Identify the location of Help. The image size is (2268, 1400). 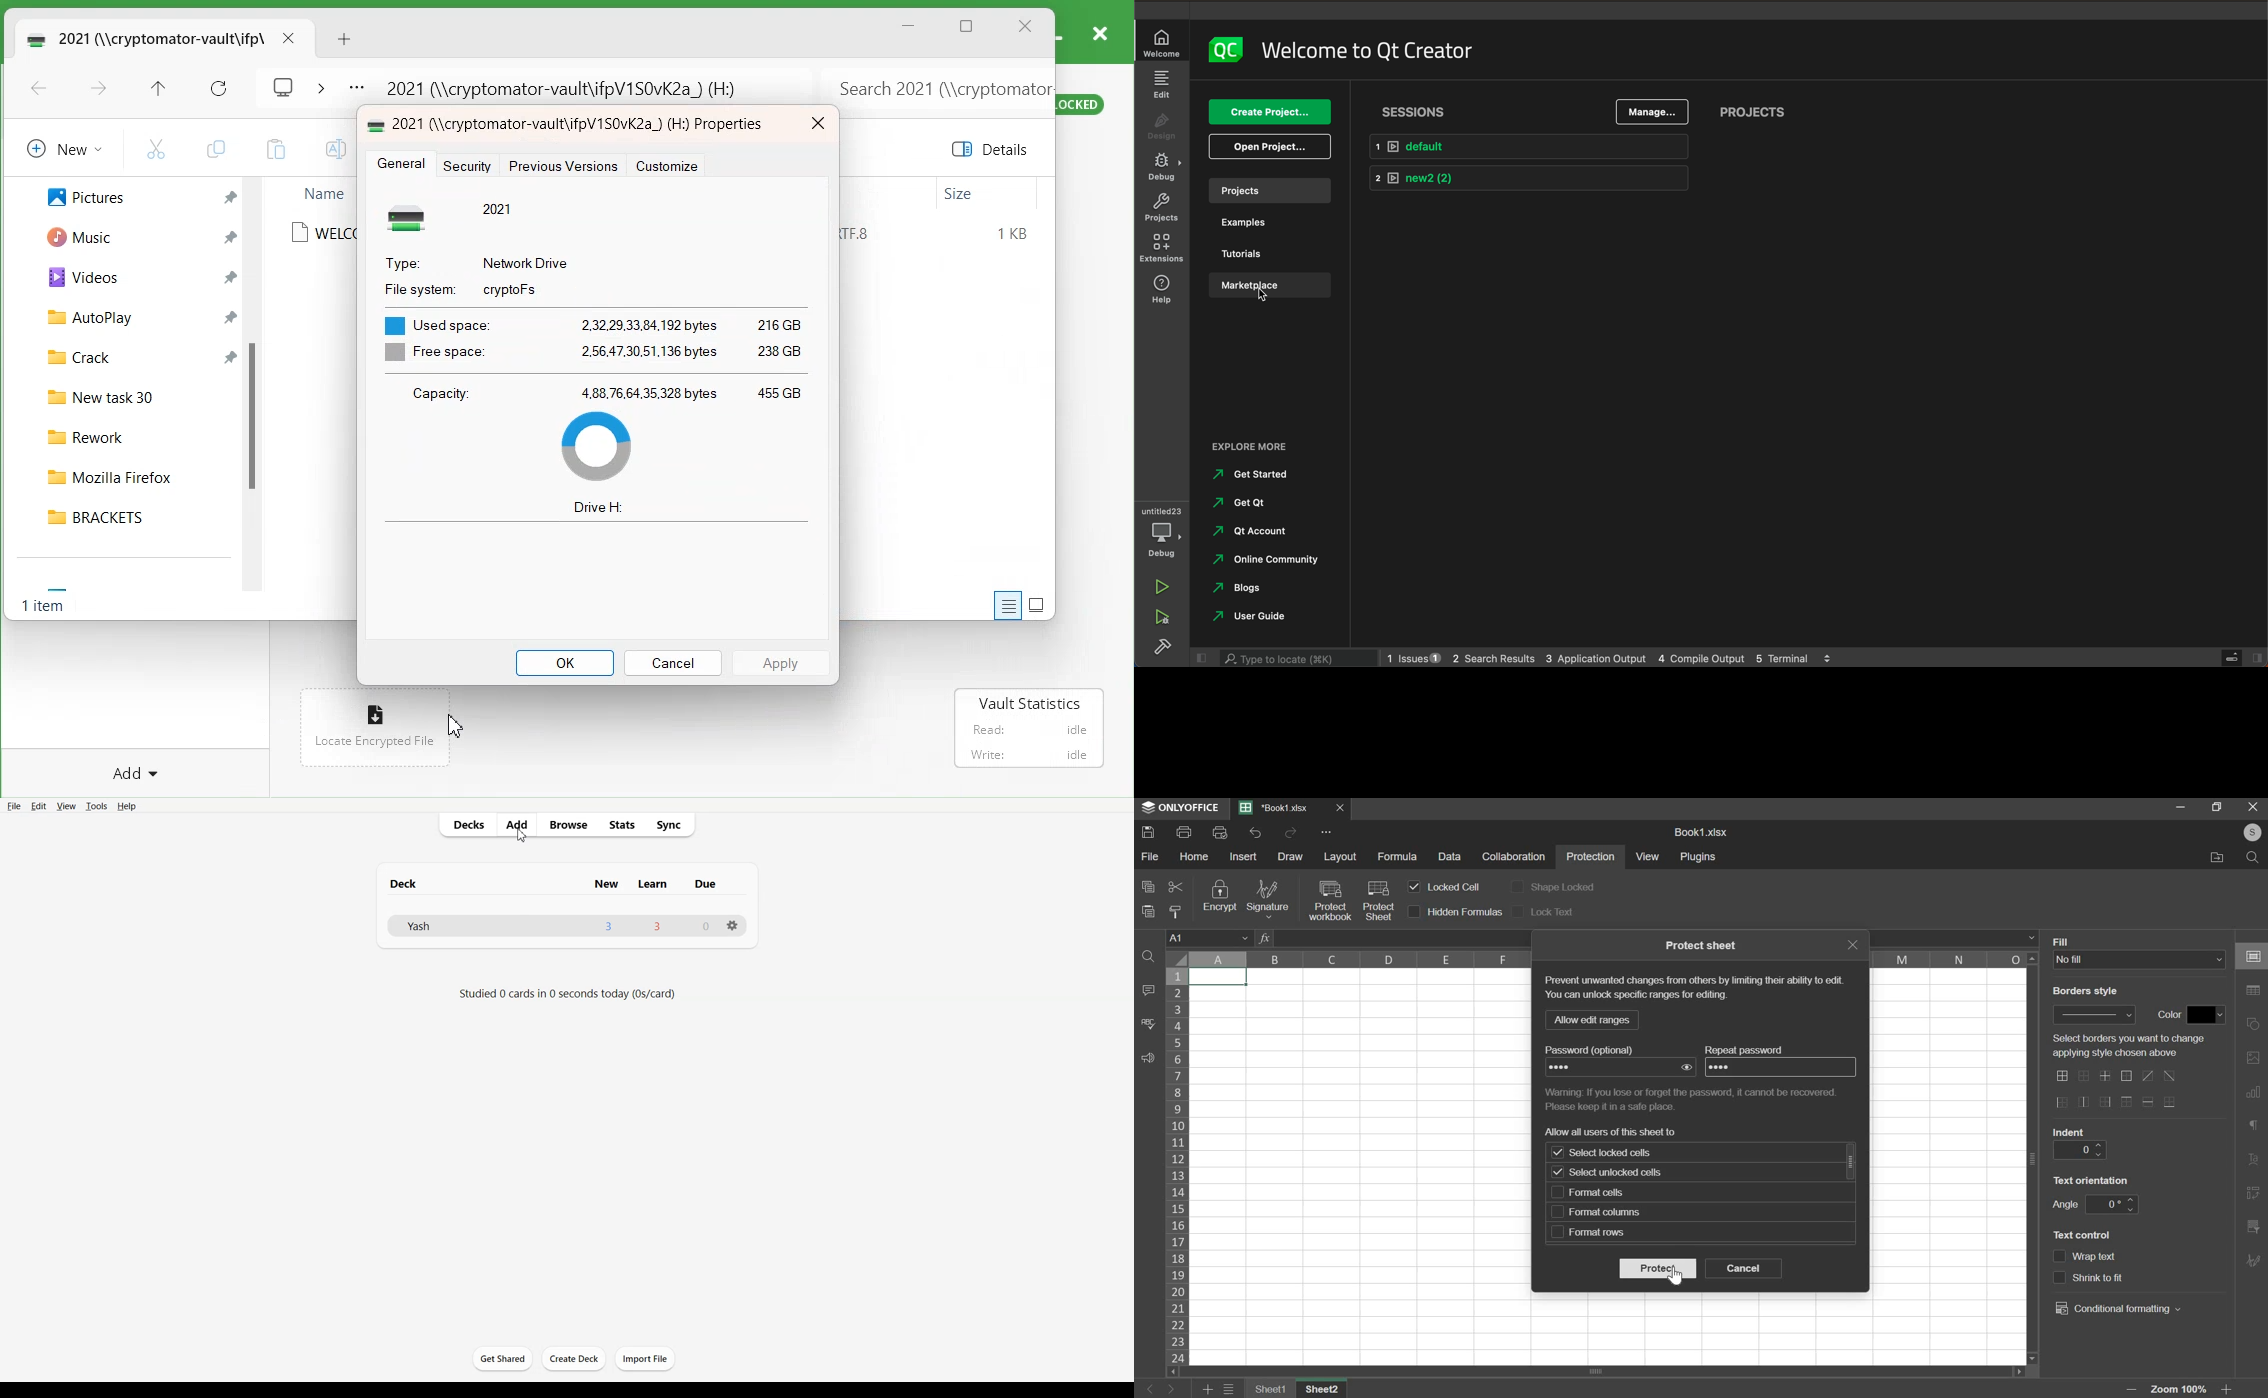
(127, 806).